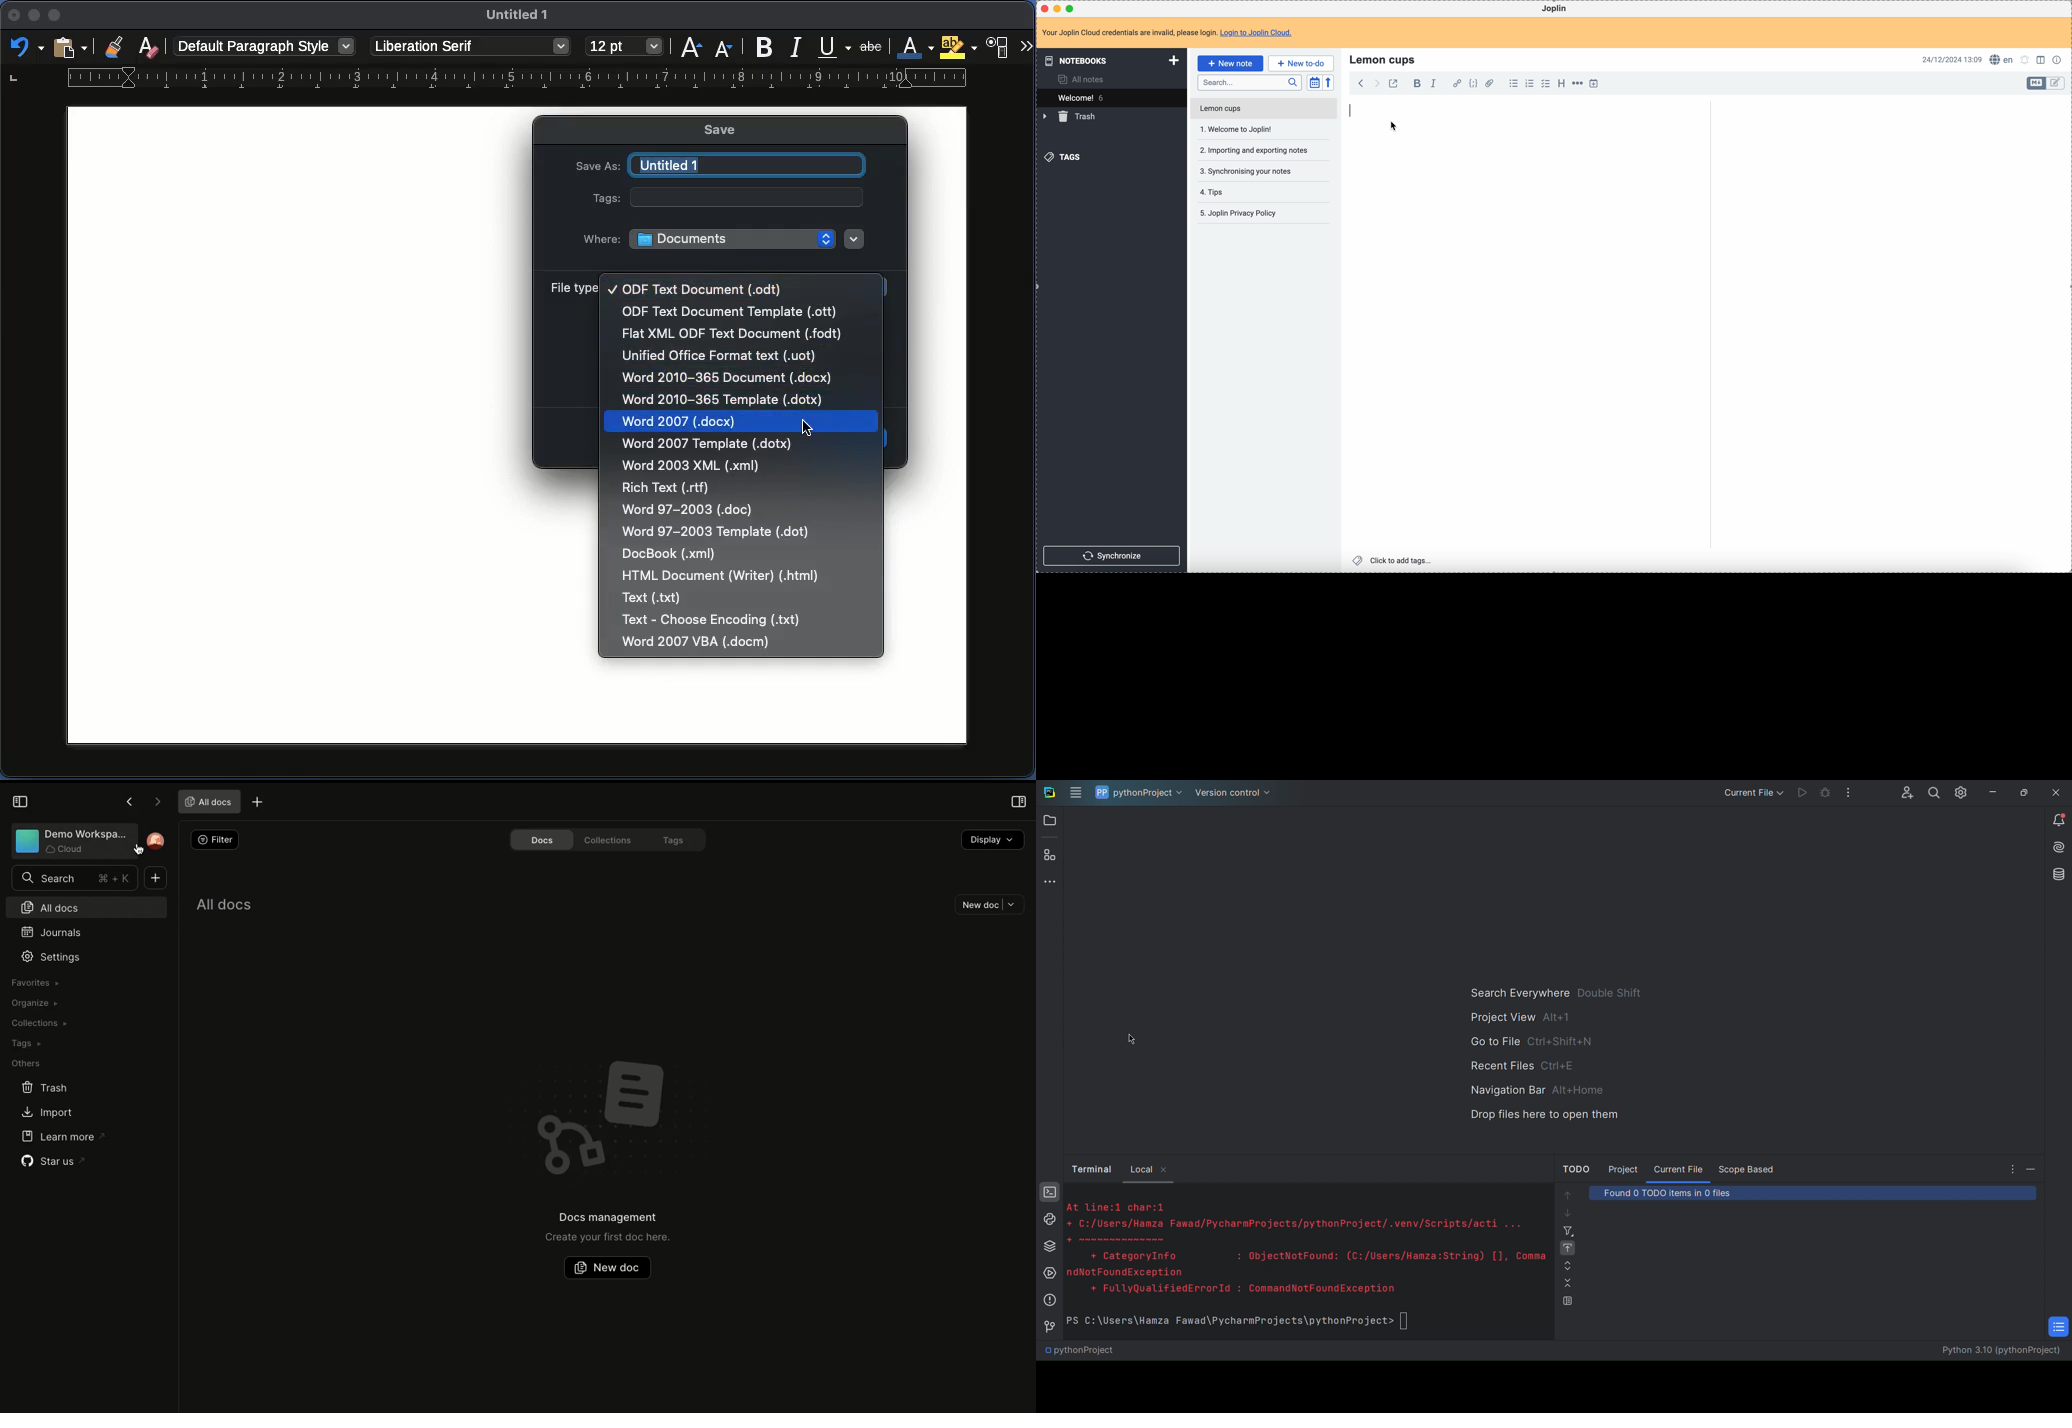  Describe the element at coordinates (1824, 793) in the screenshot. I see `Bug Check` at that location.